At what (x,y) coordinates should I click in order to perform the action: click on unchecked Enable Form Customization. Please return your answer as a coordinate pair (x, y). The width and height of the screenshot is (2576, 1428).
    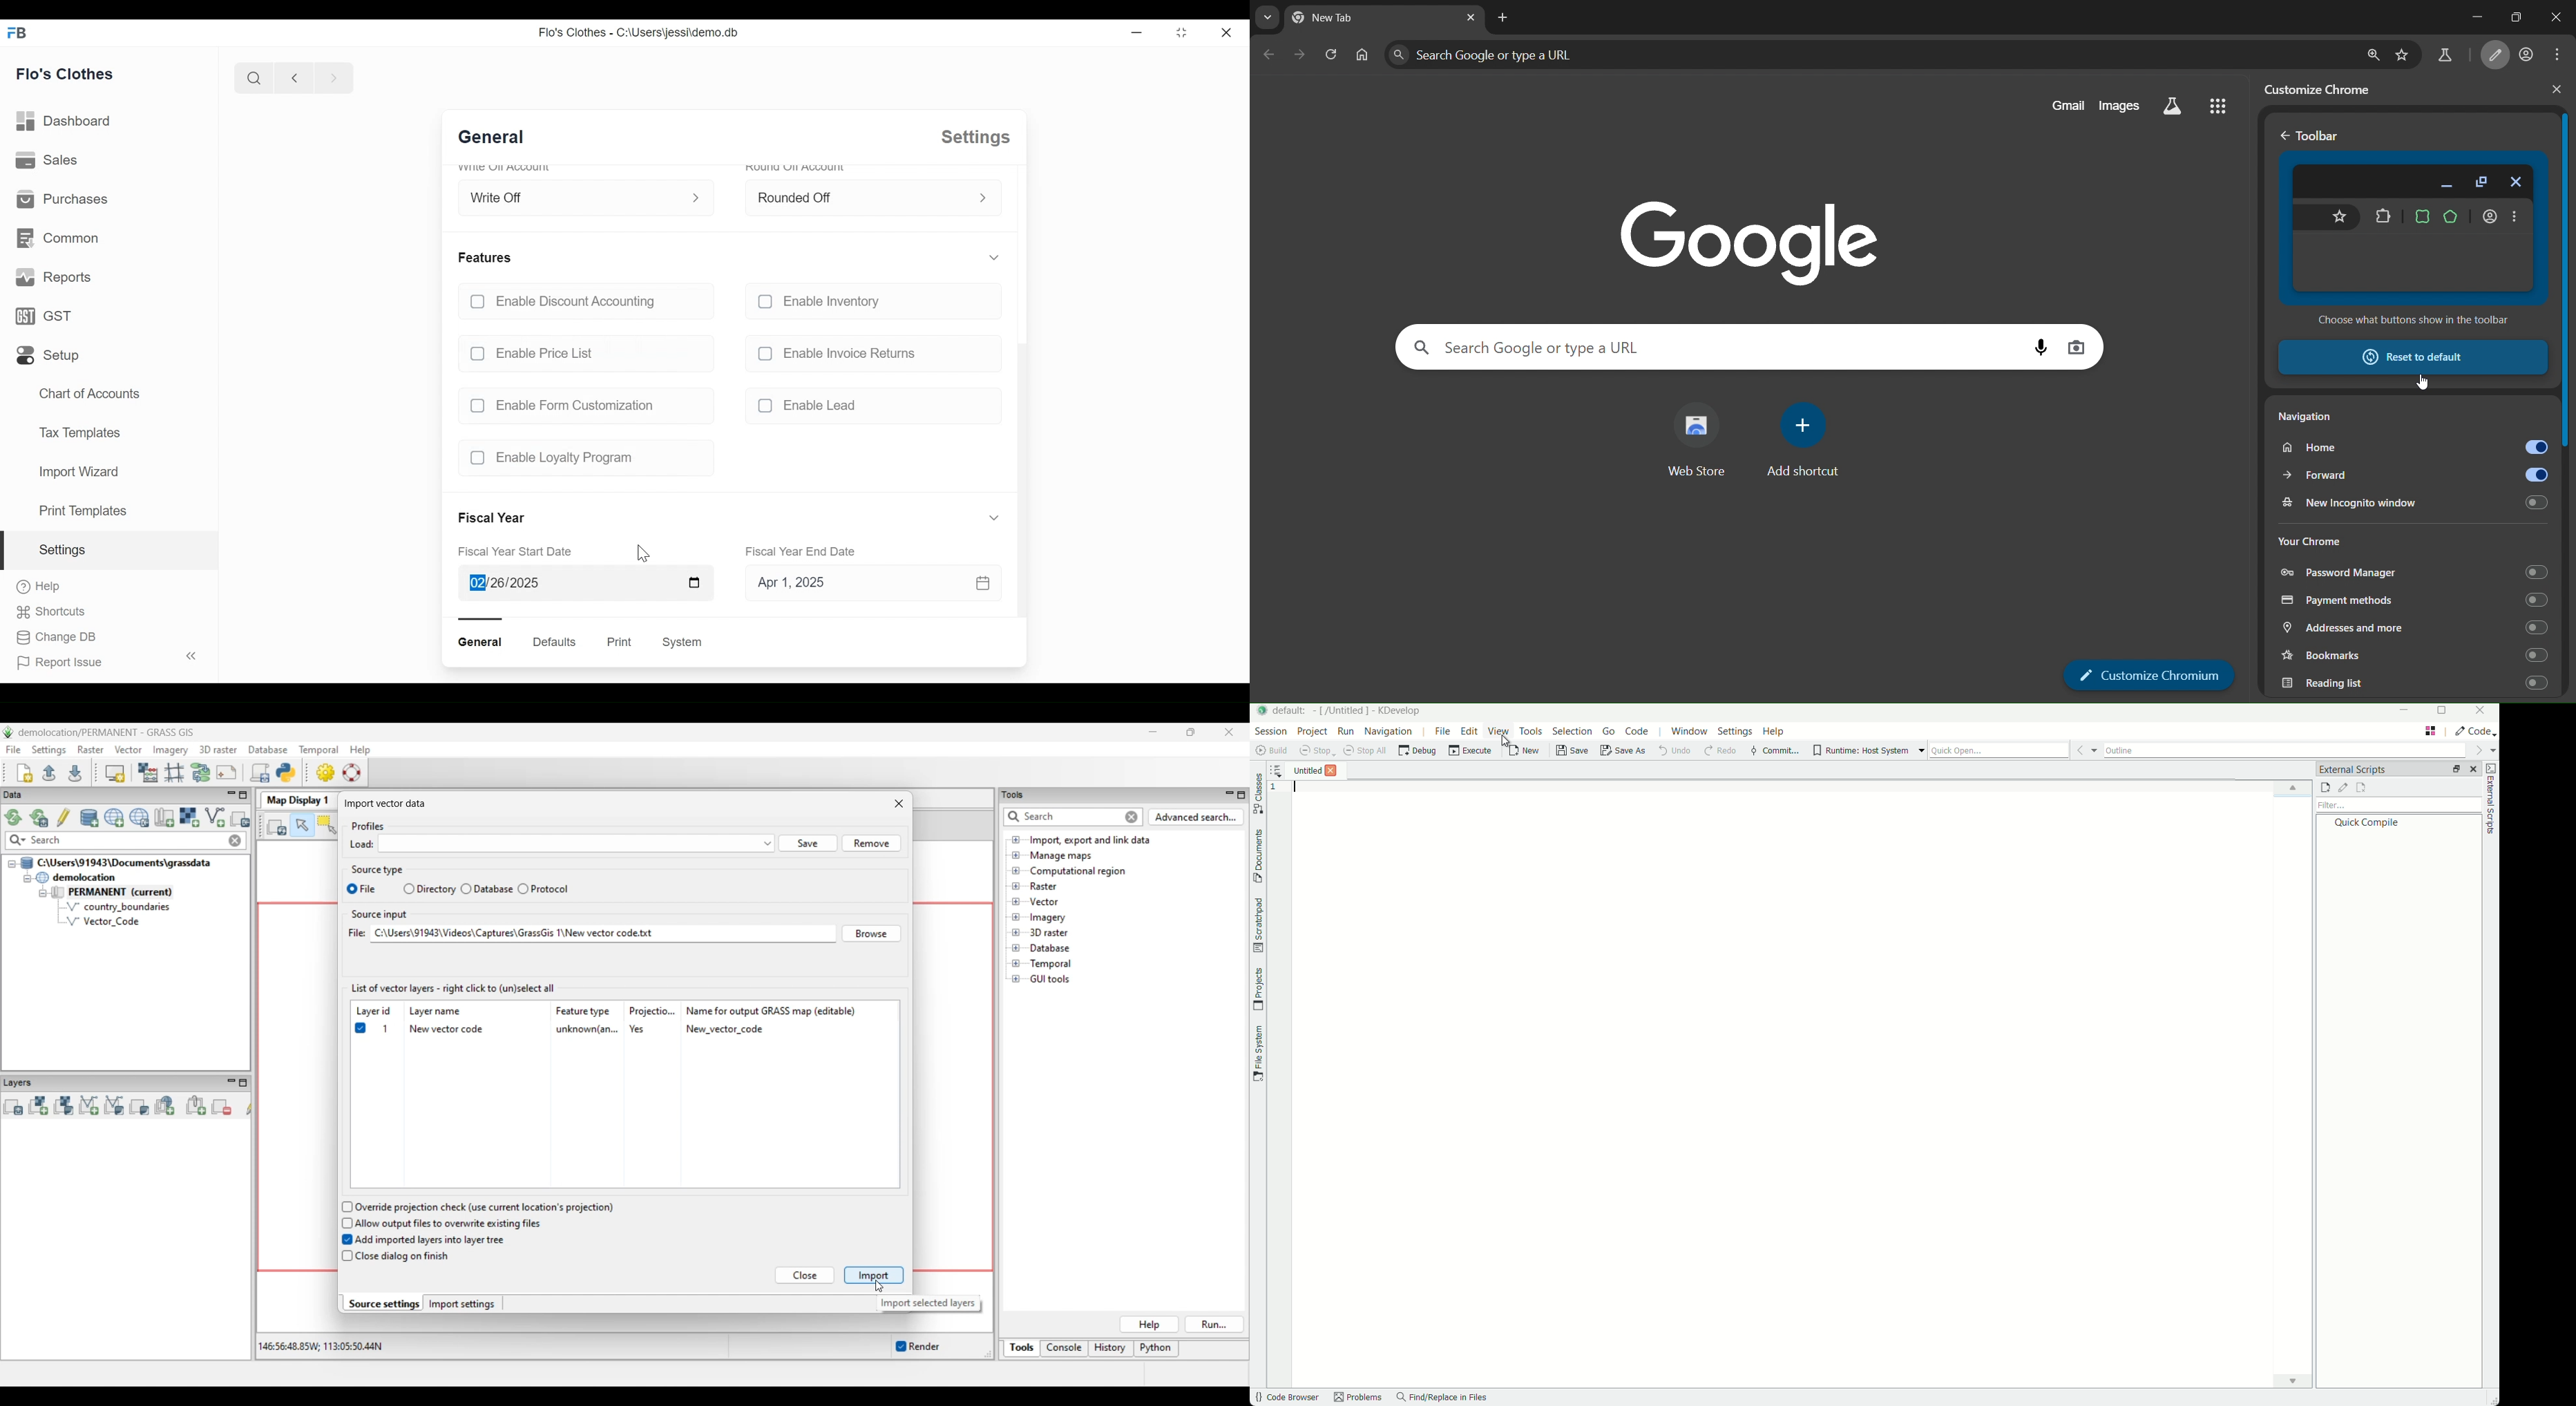
    Looking at the image, I should click on (581, 406).